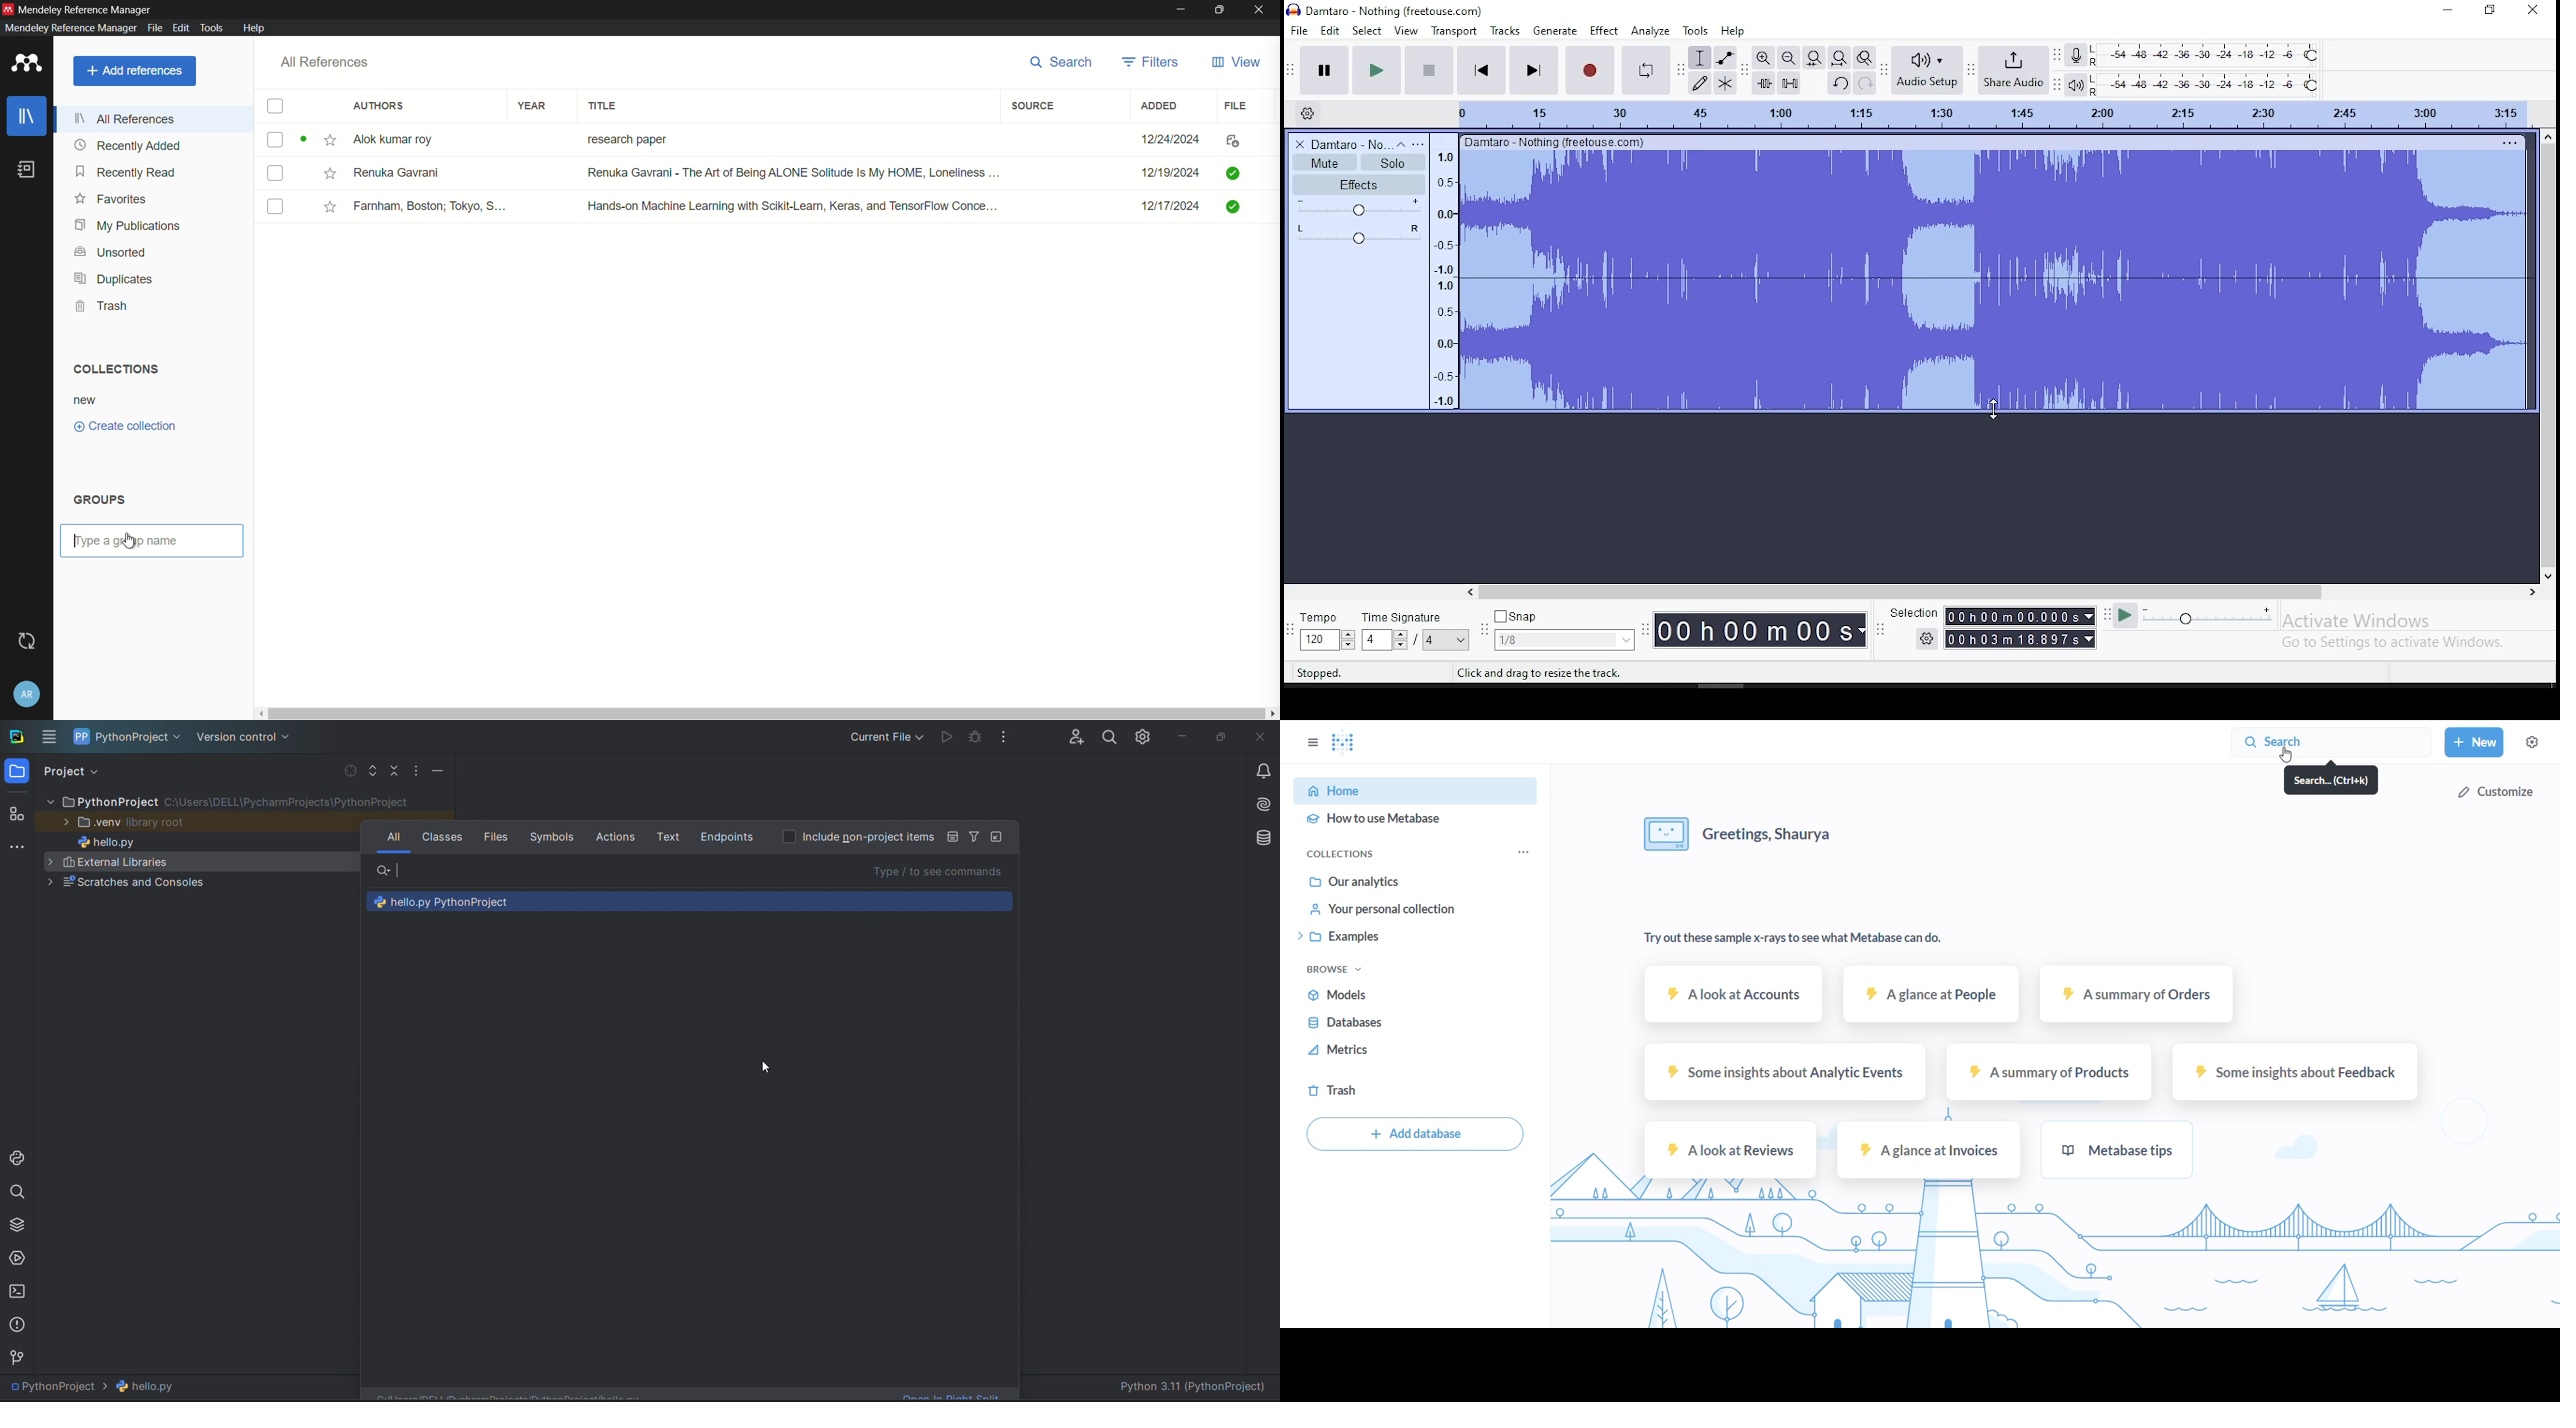  What do you see at coordinates (1261, 9) in the screenshot?
I see `close app` at bounding box center [1261, 9].